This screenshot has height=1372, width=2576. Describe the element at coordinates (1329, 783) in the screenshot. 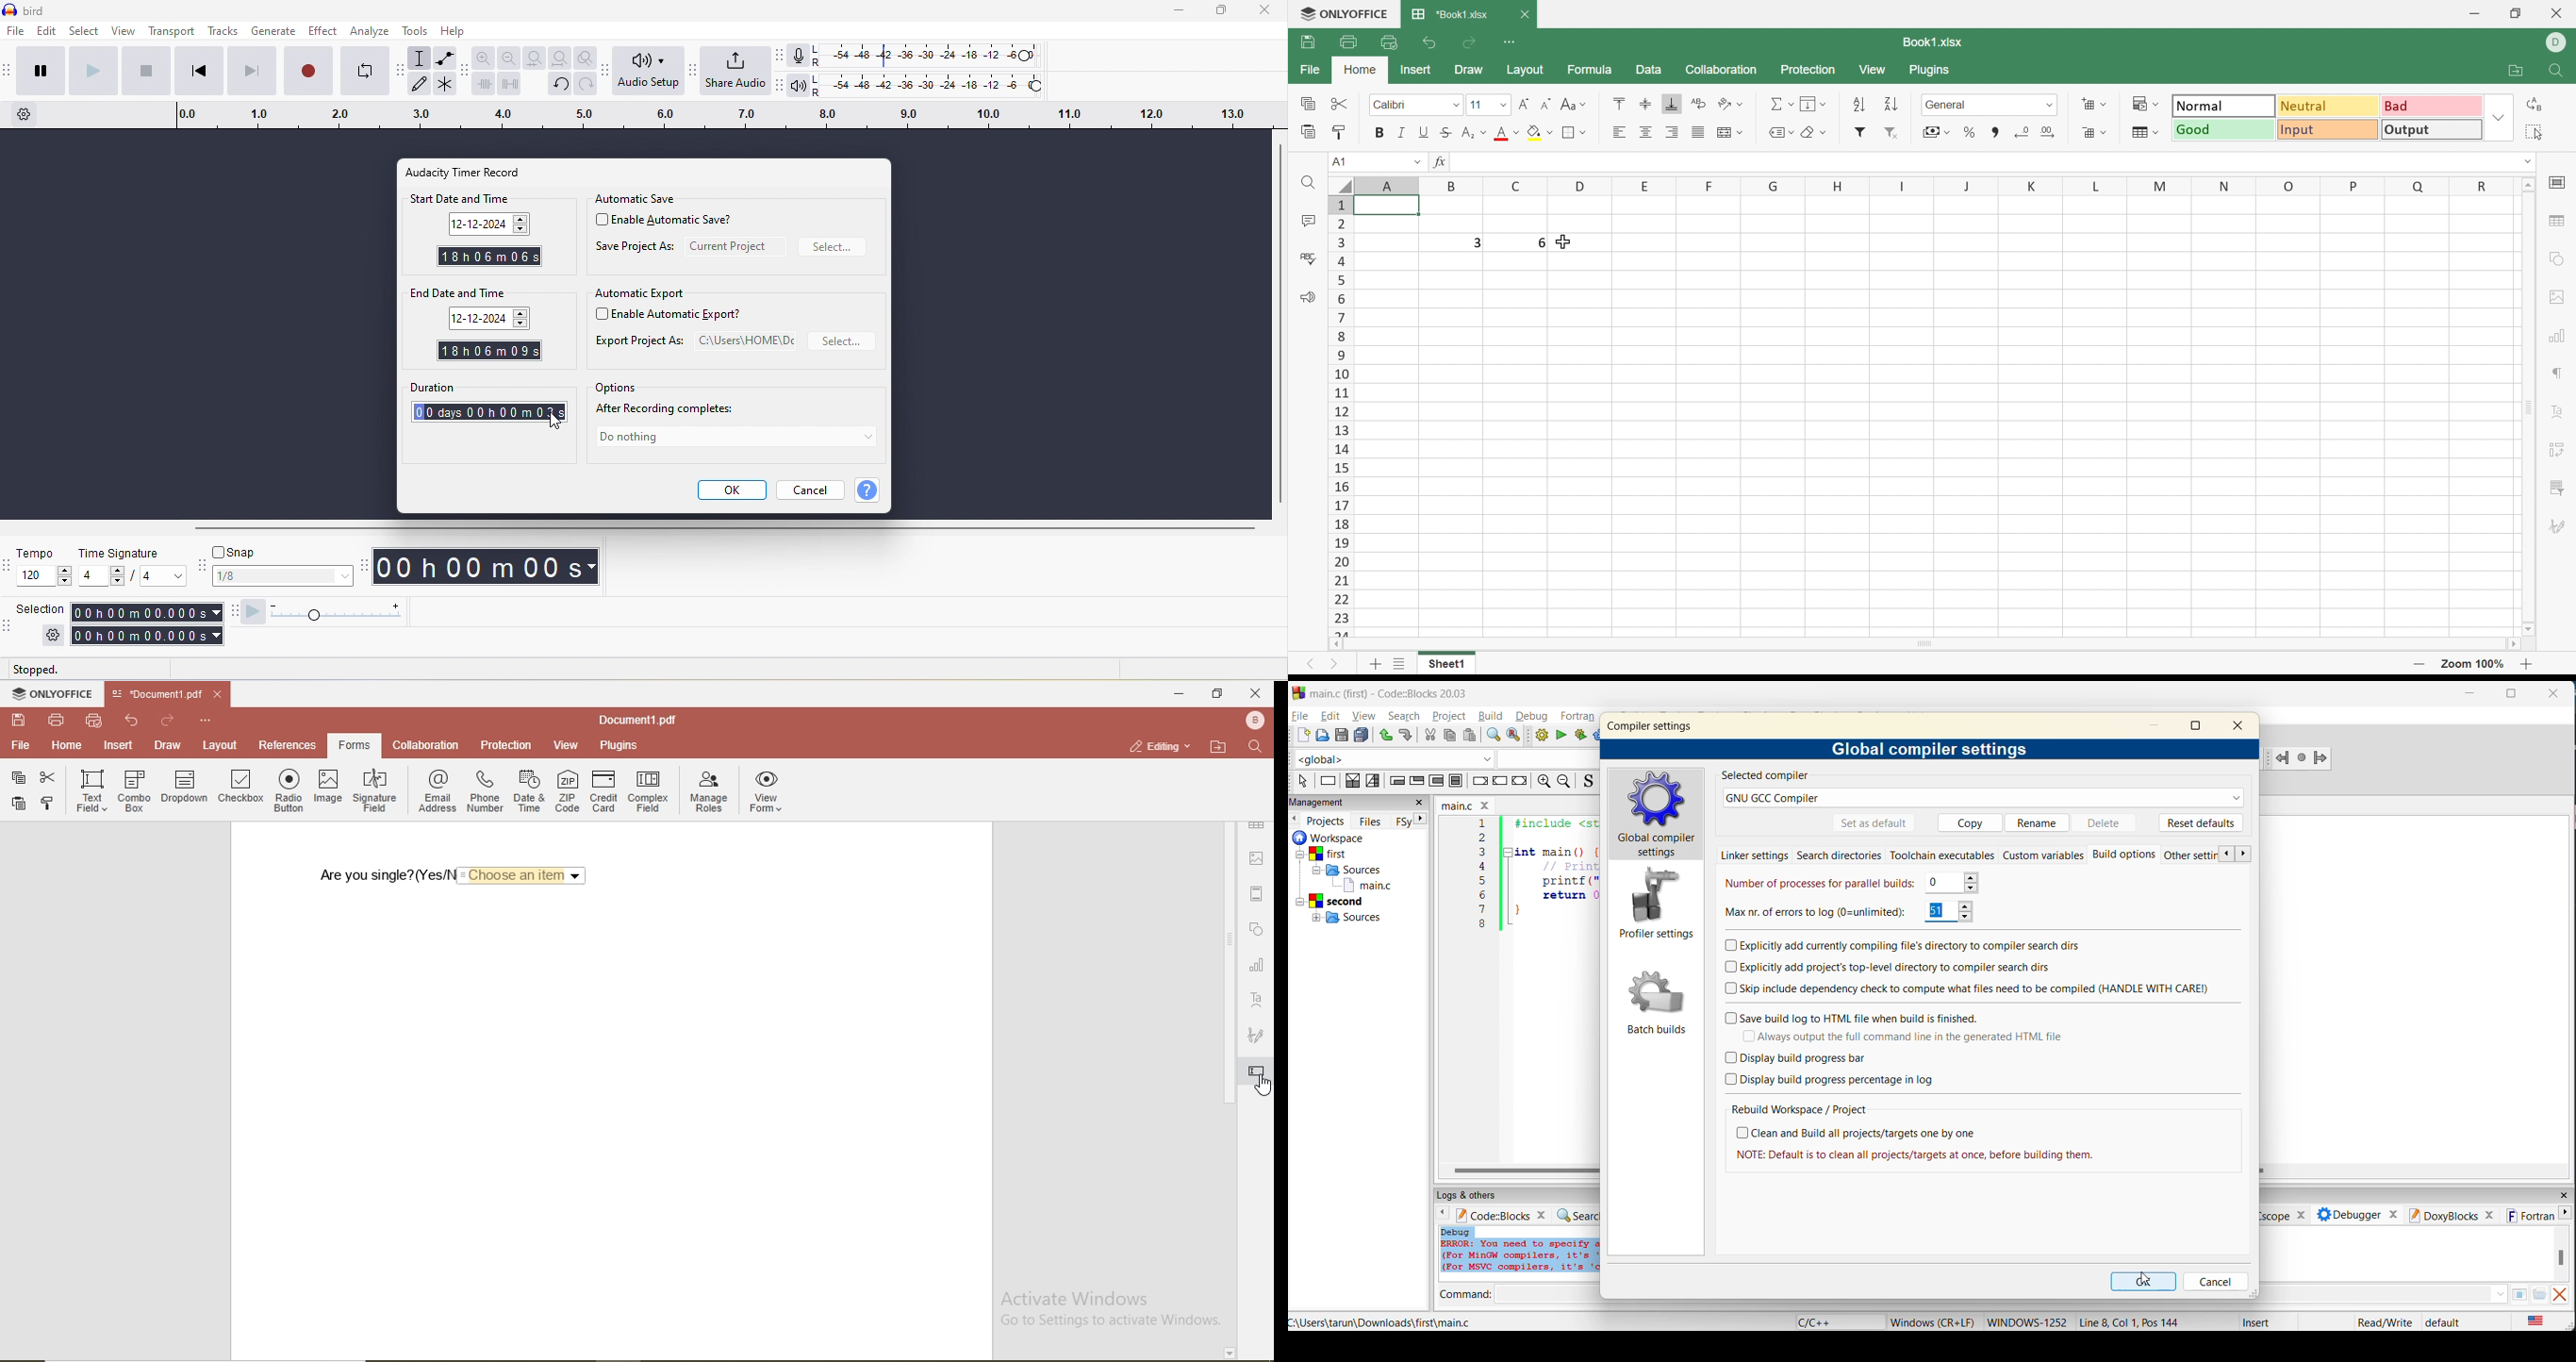

I see `instruction` at that location.